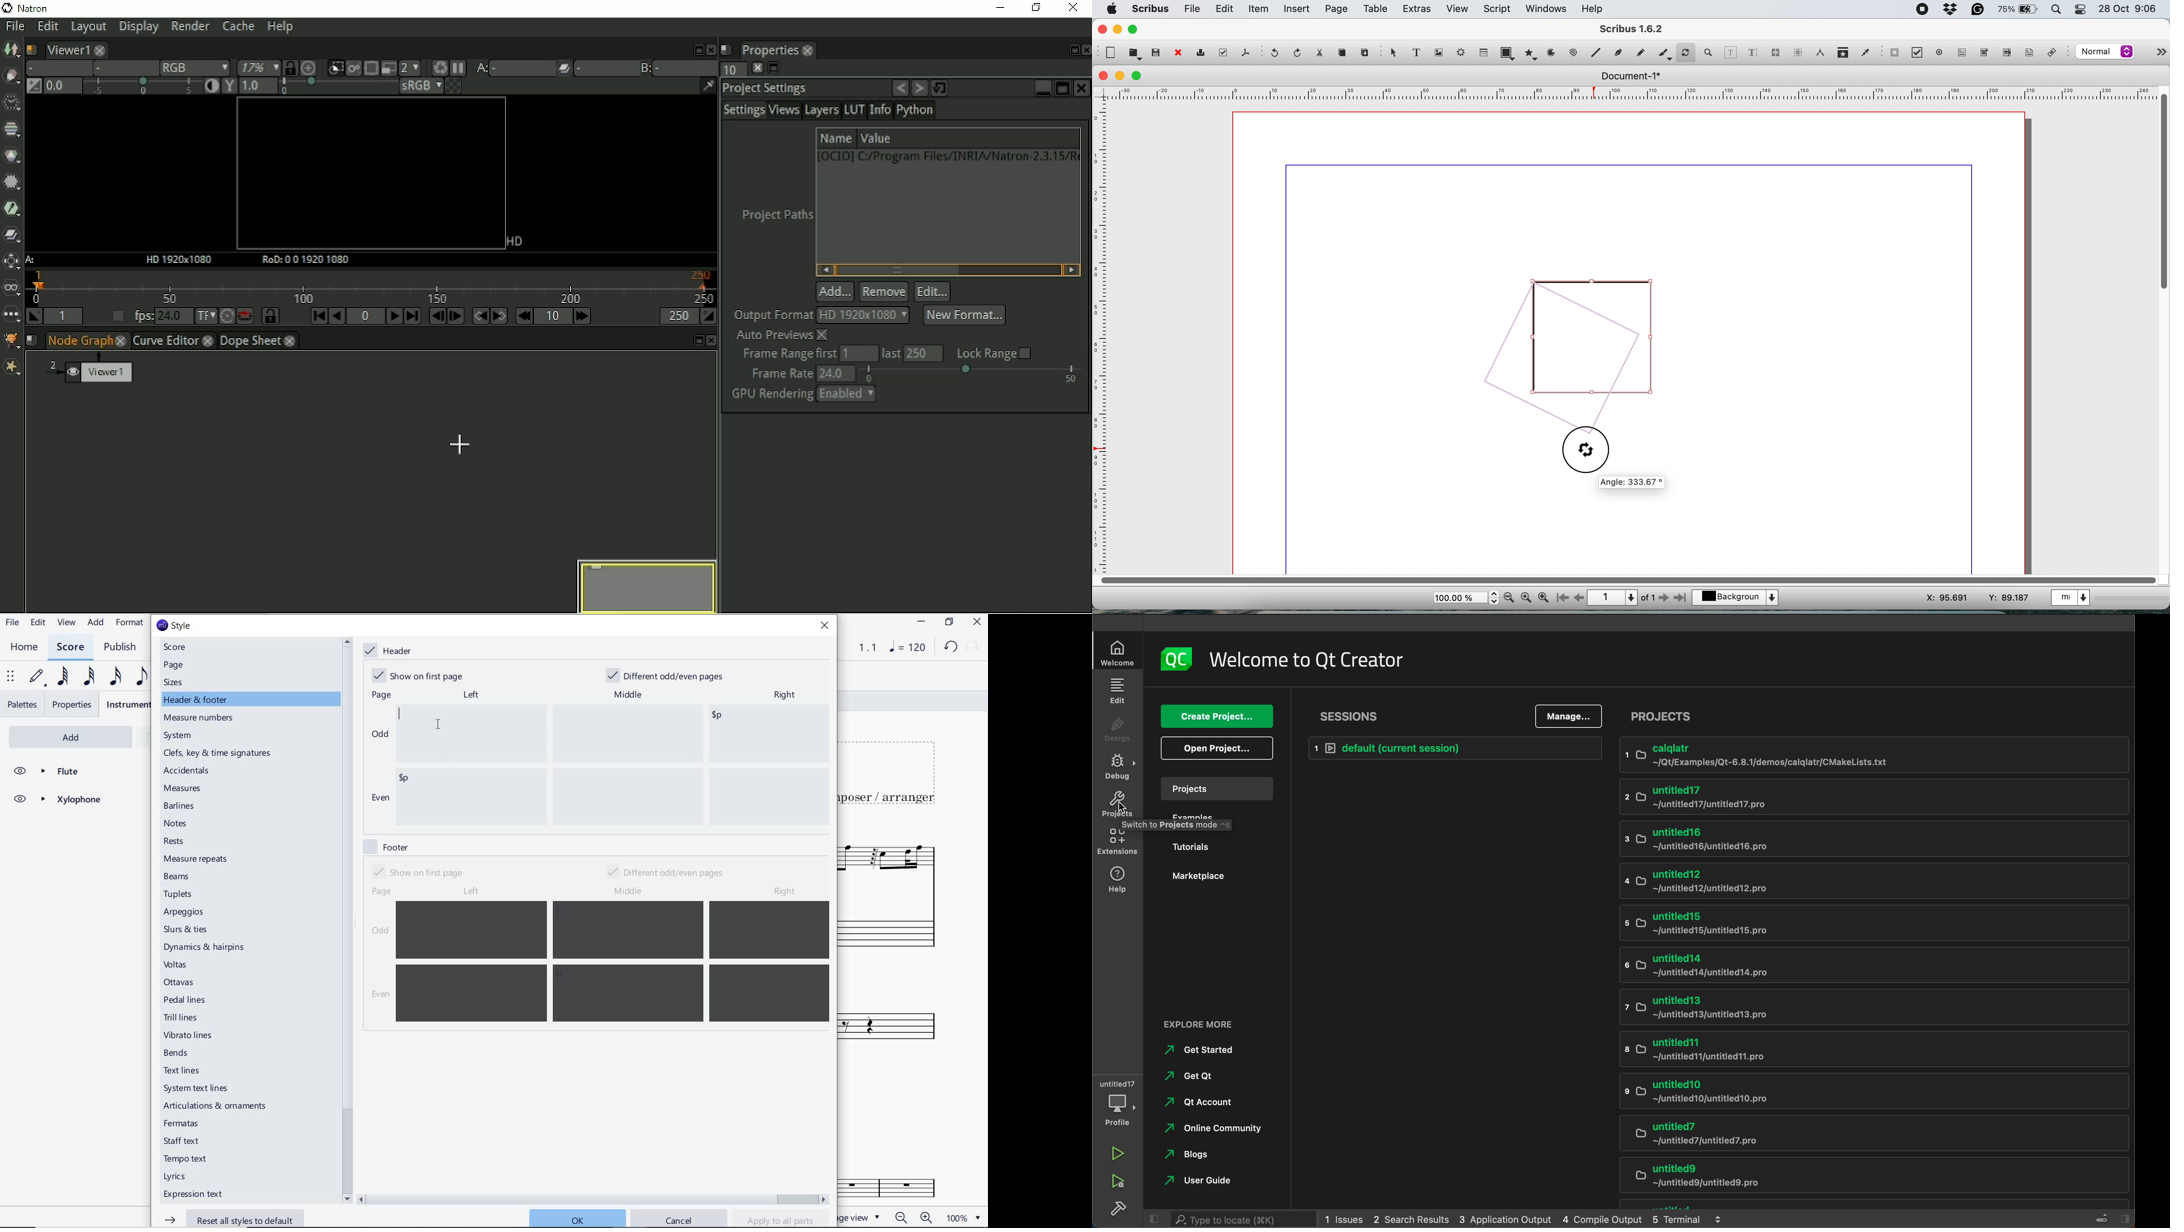  Describe the element at coordinates (403, 715) in the screenshot. I see `editor` at that location.